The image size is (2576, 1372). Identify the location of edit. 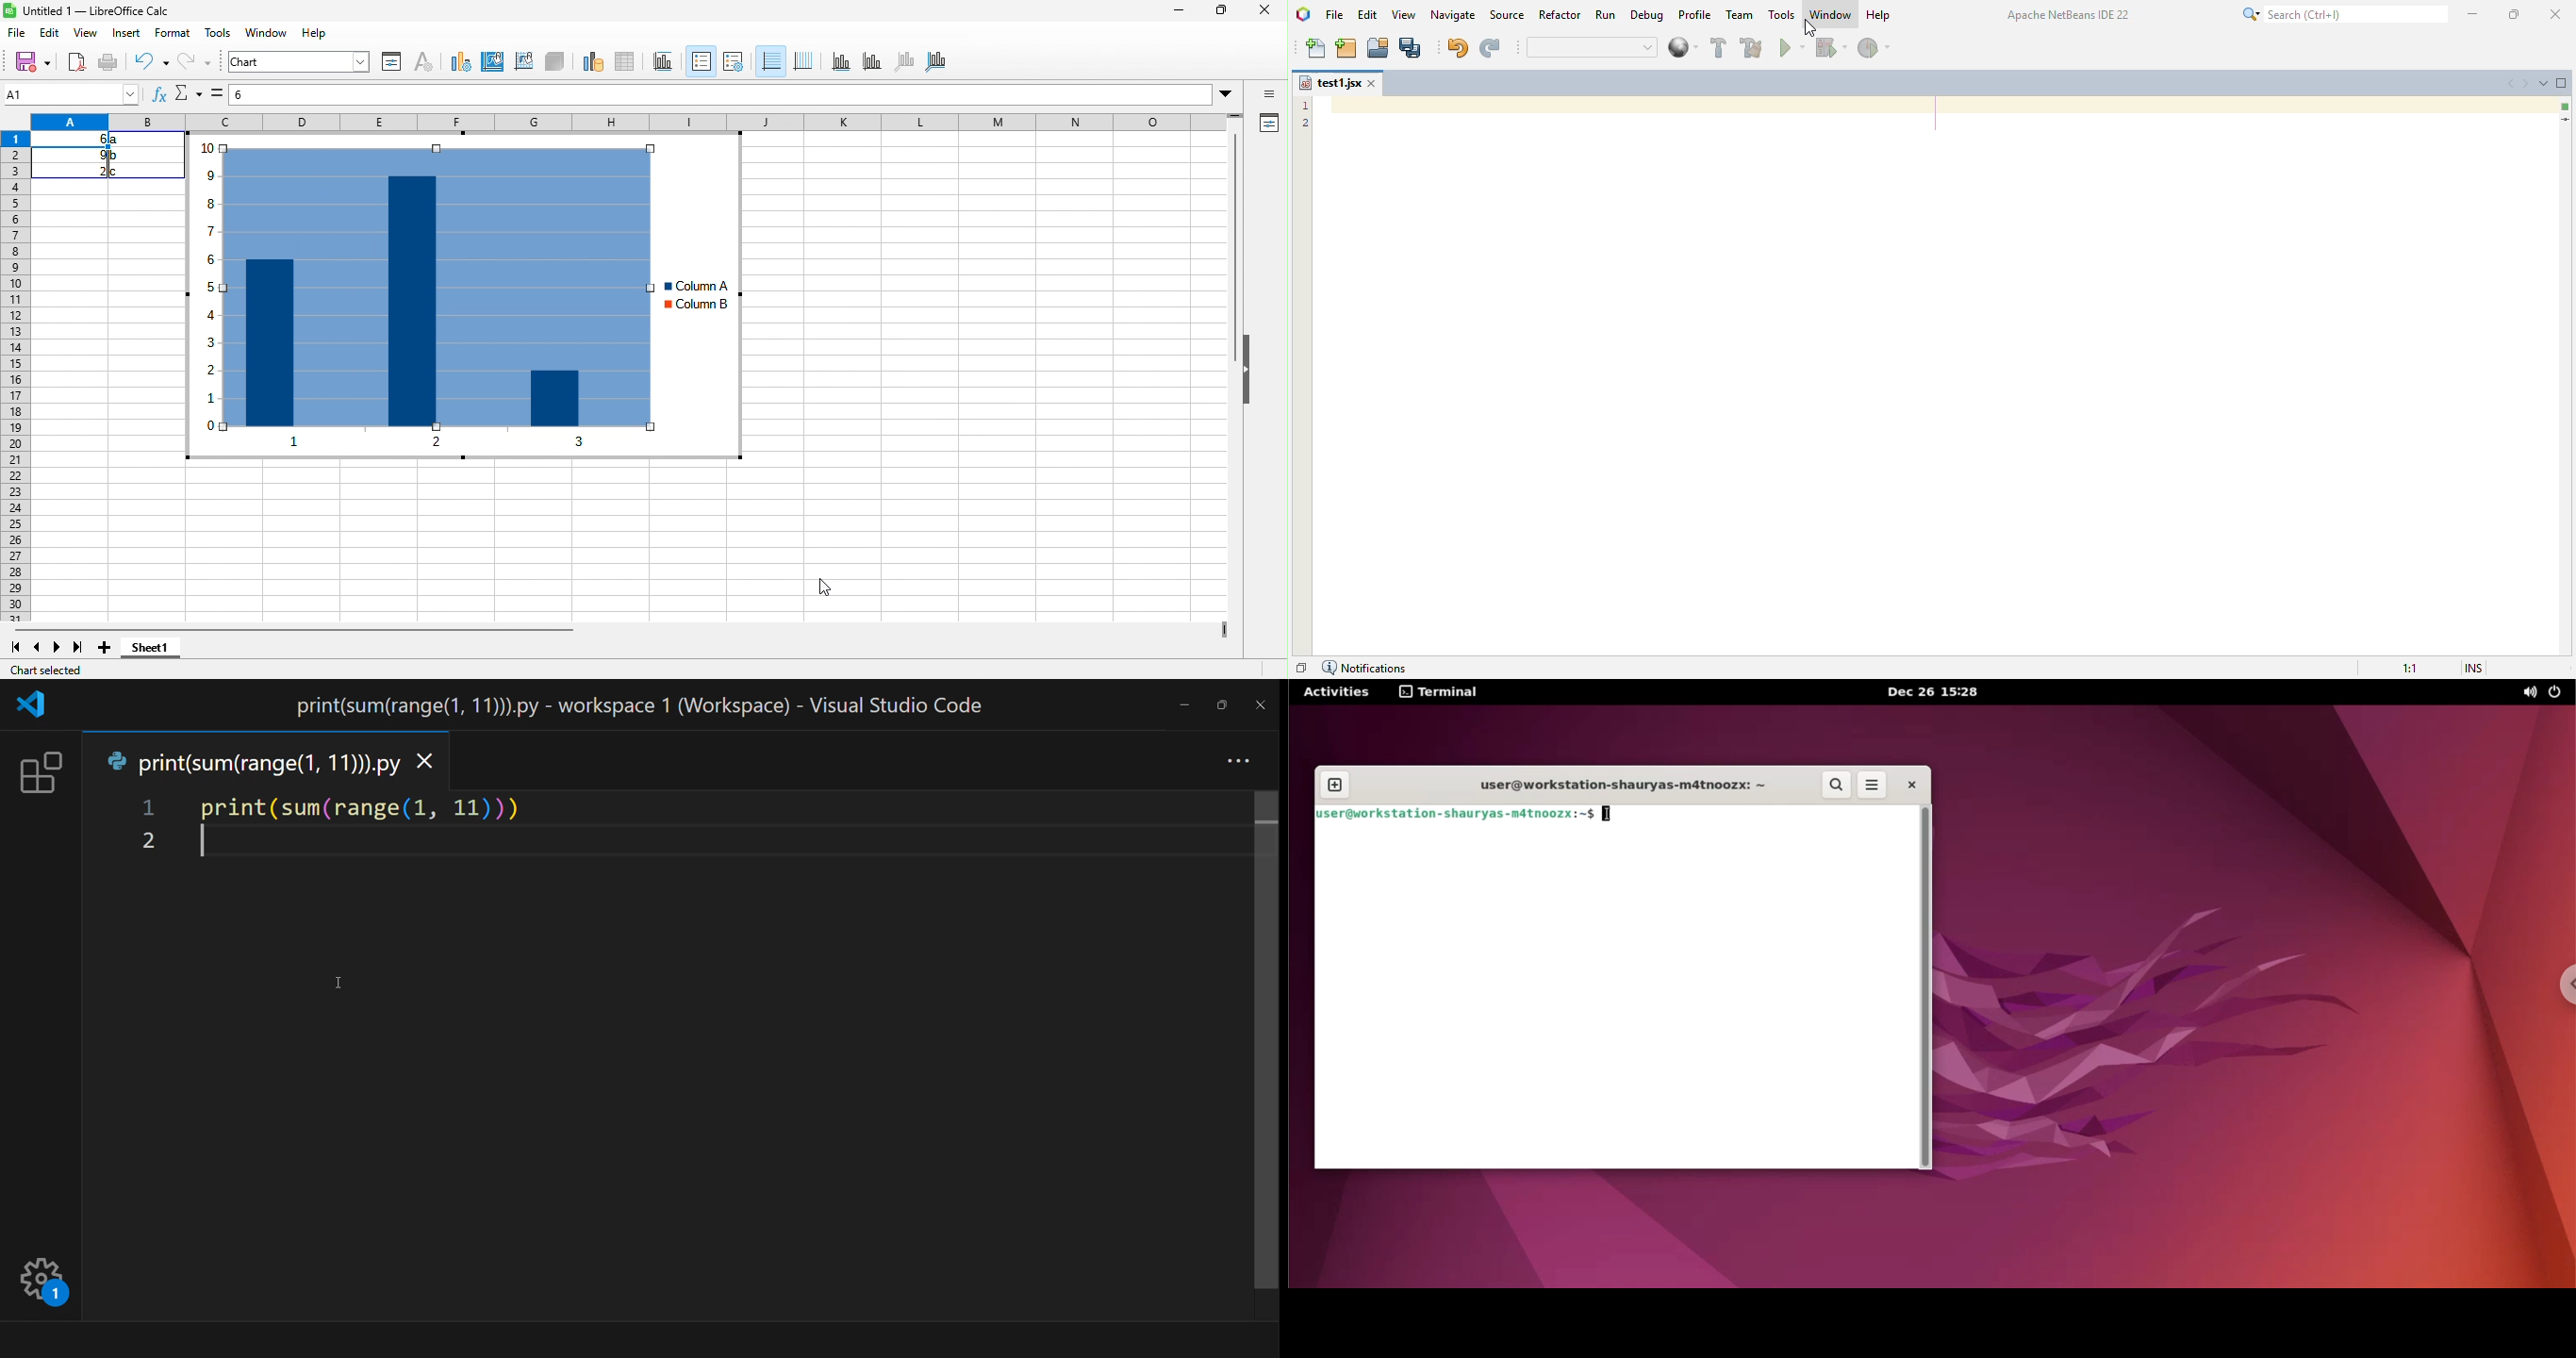
(1368, 14).